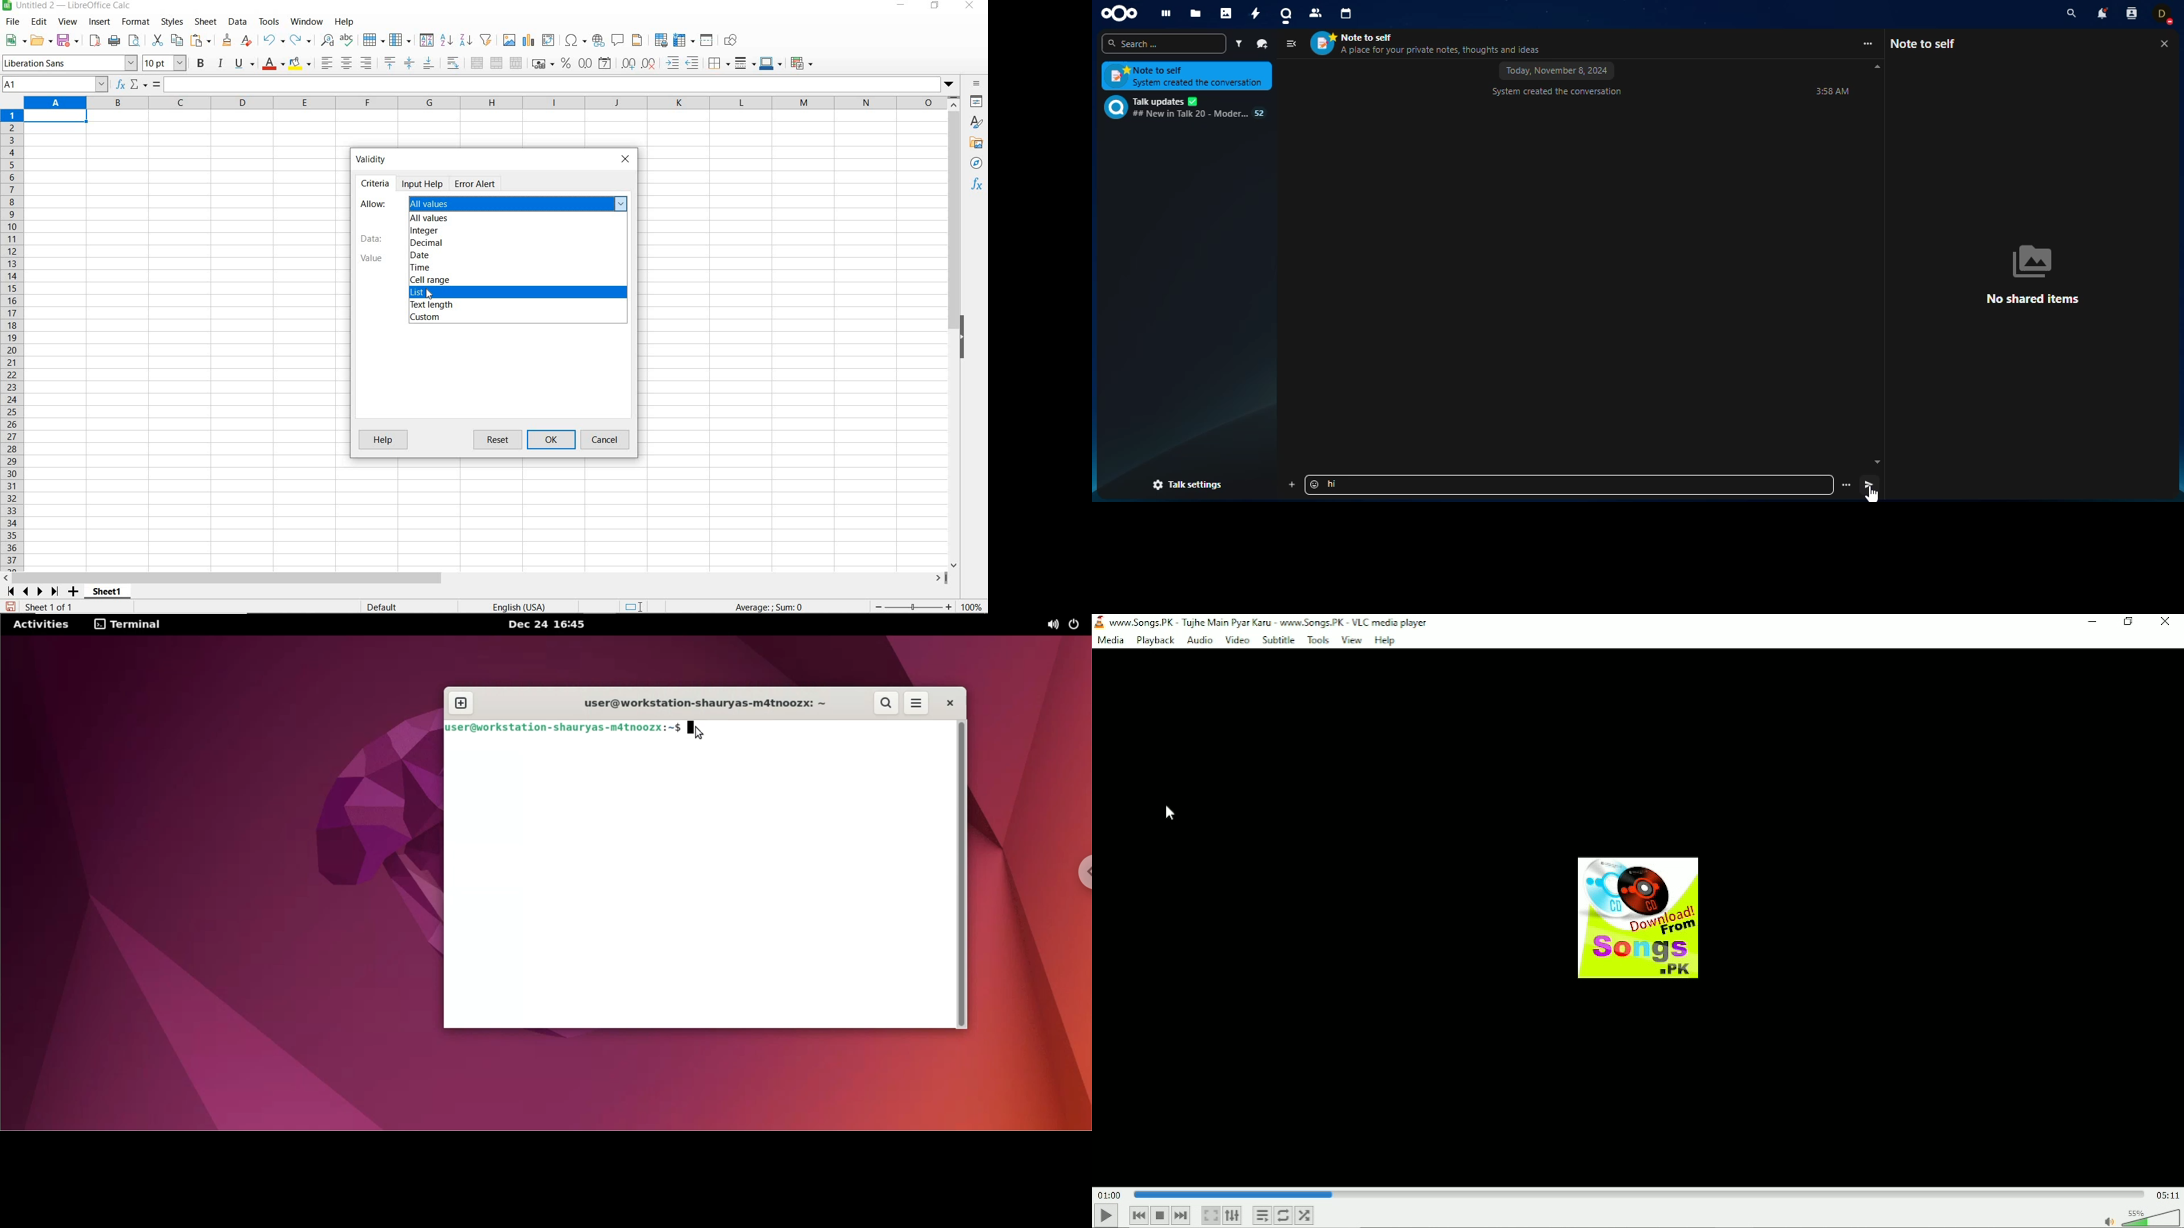  Describe the element at coordinates (94, 41) in the screenshot. I see `export as pdf` at that location.